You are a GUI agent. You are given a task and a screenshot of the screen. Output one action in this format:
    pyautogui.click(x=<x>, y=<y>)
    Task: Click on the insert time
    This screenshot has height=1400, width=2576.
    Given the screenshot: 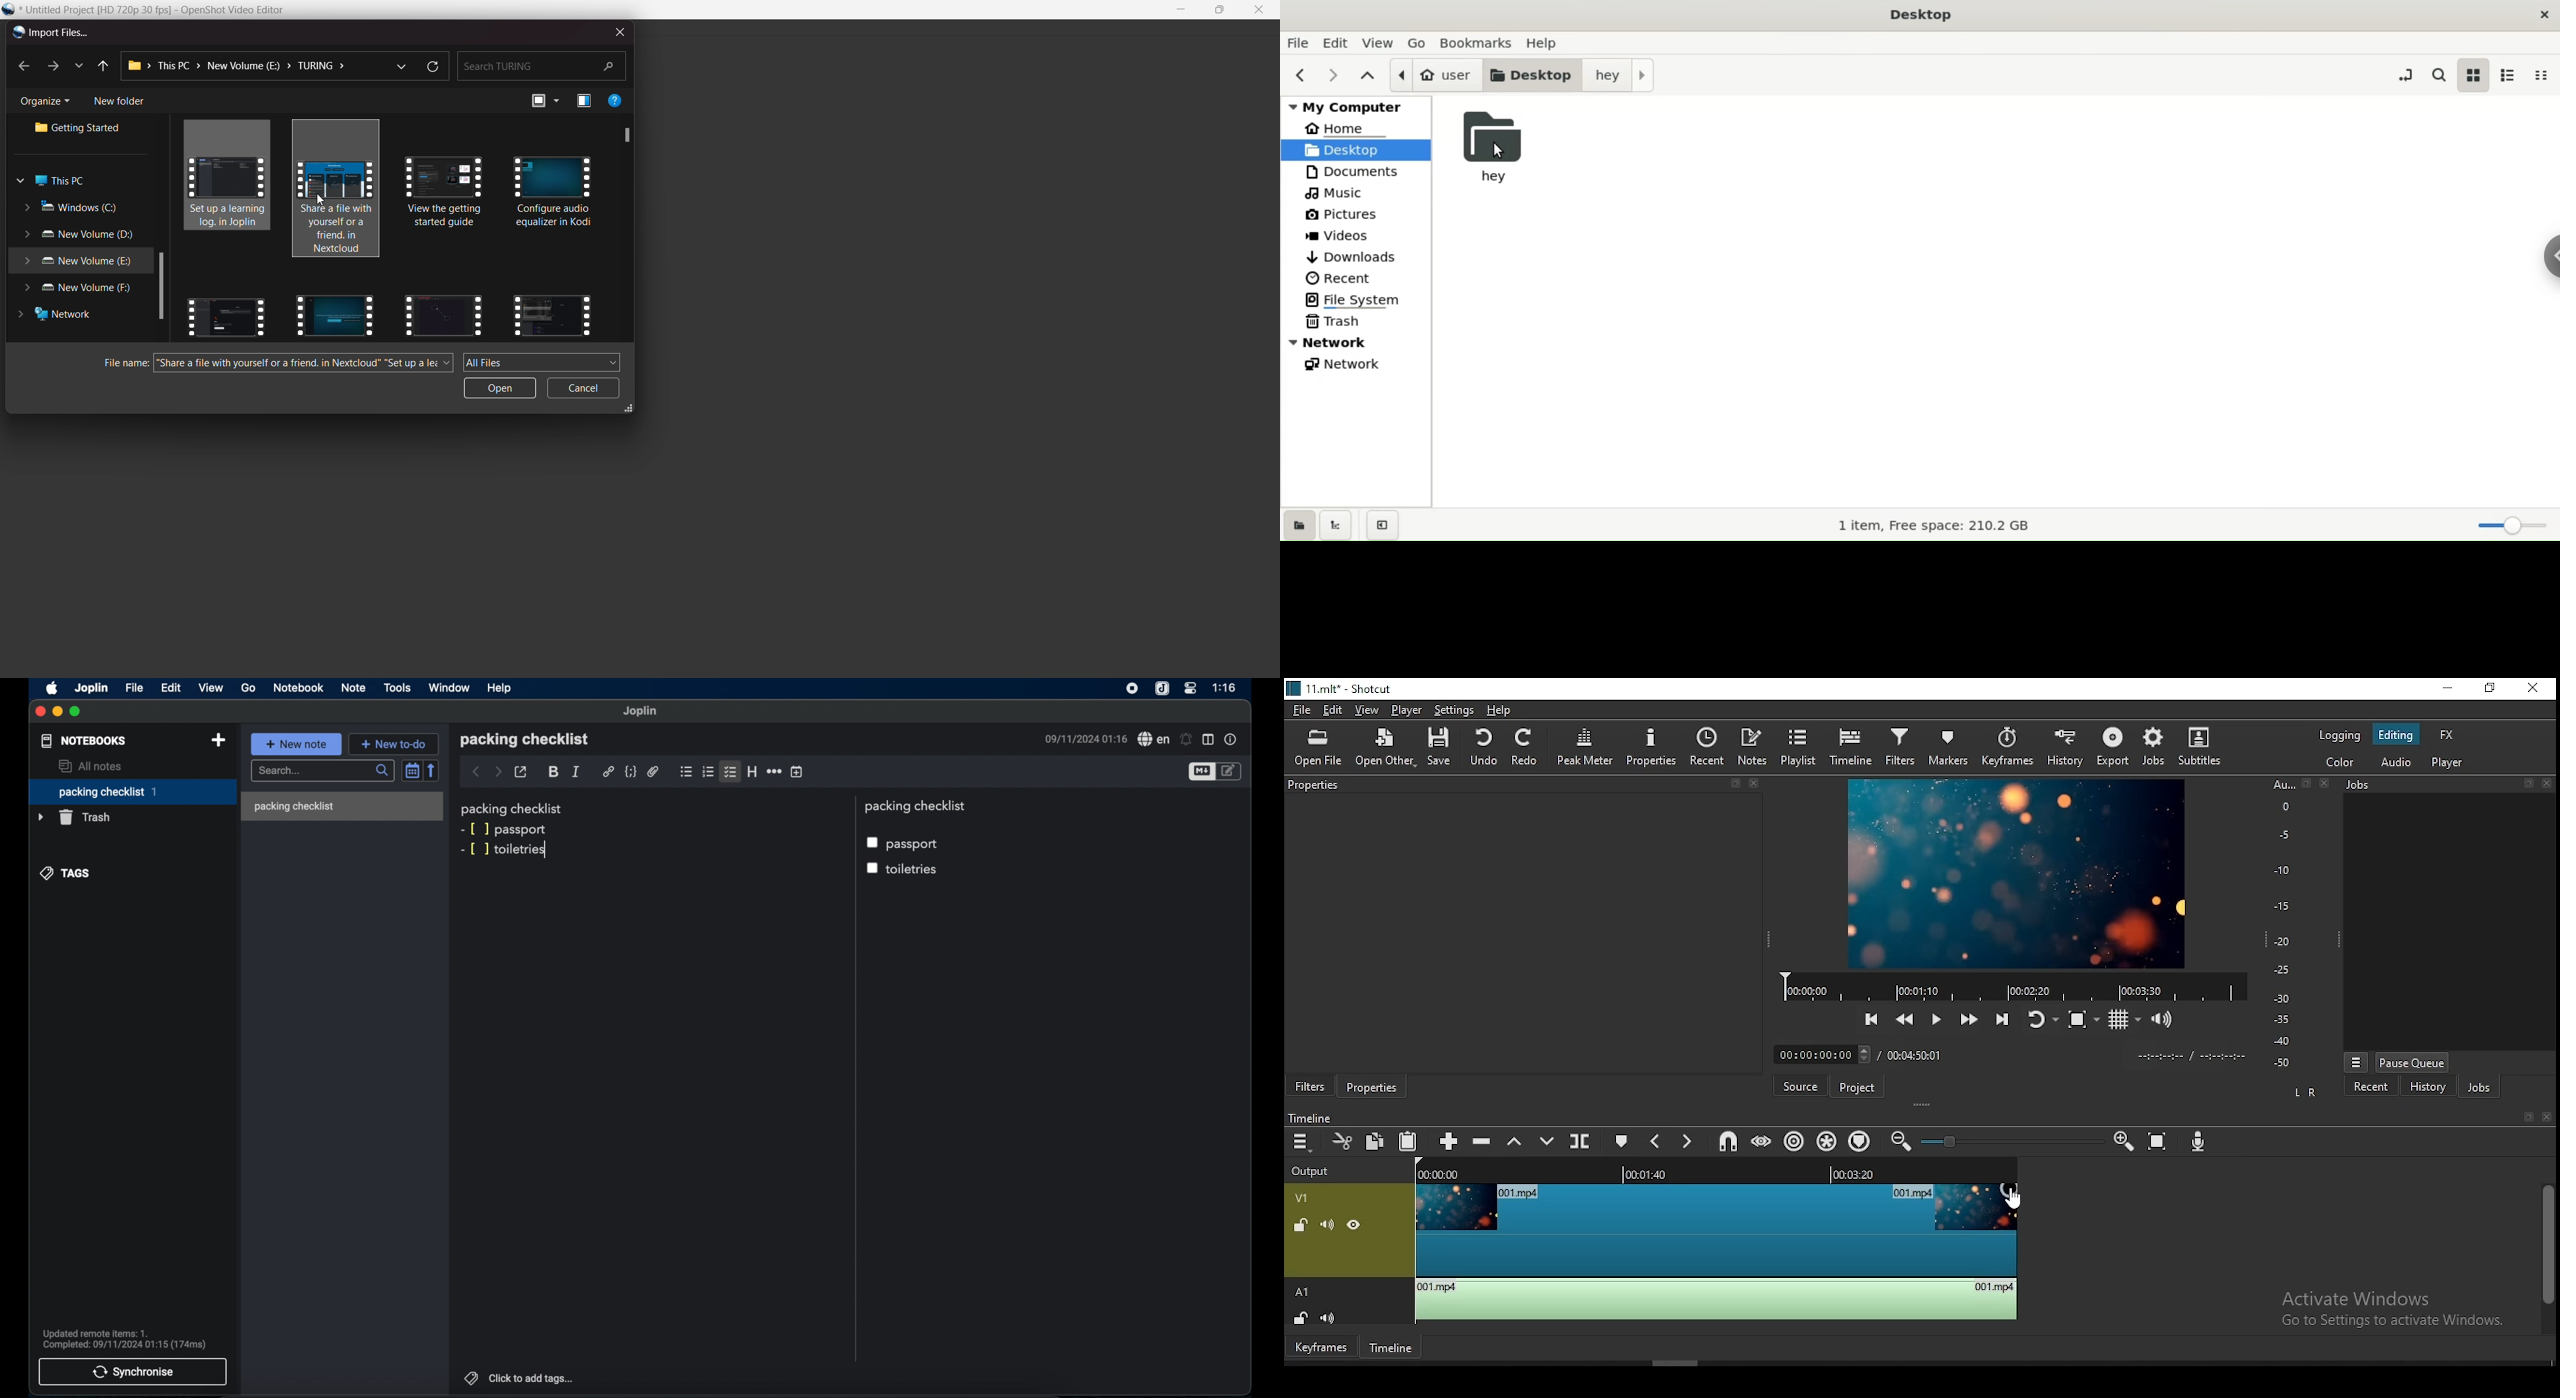 What is the action you would take?
    pyautogui.click(x=797, y=772)
    